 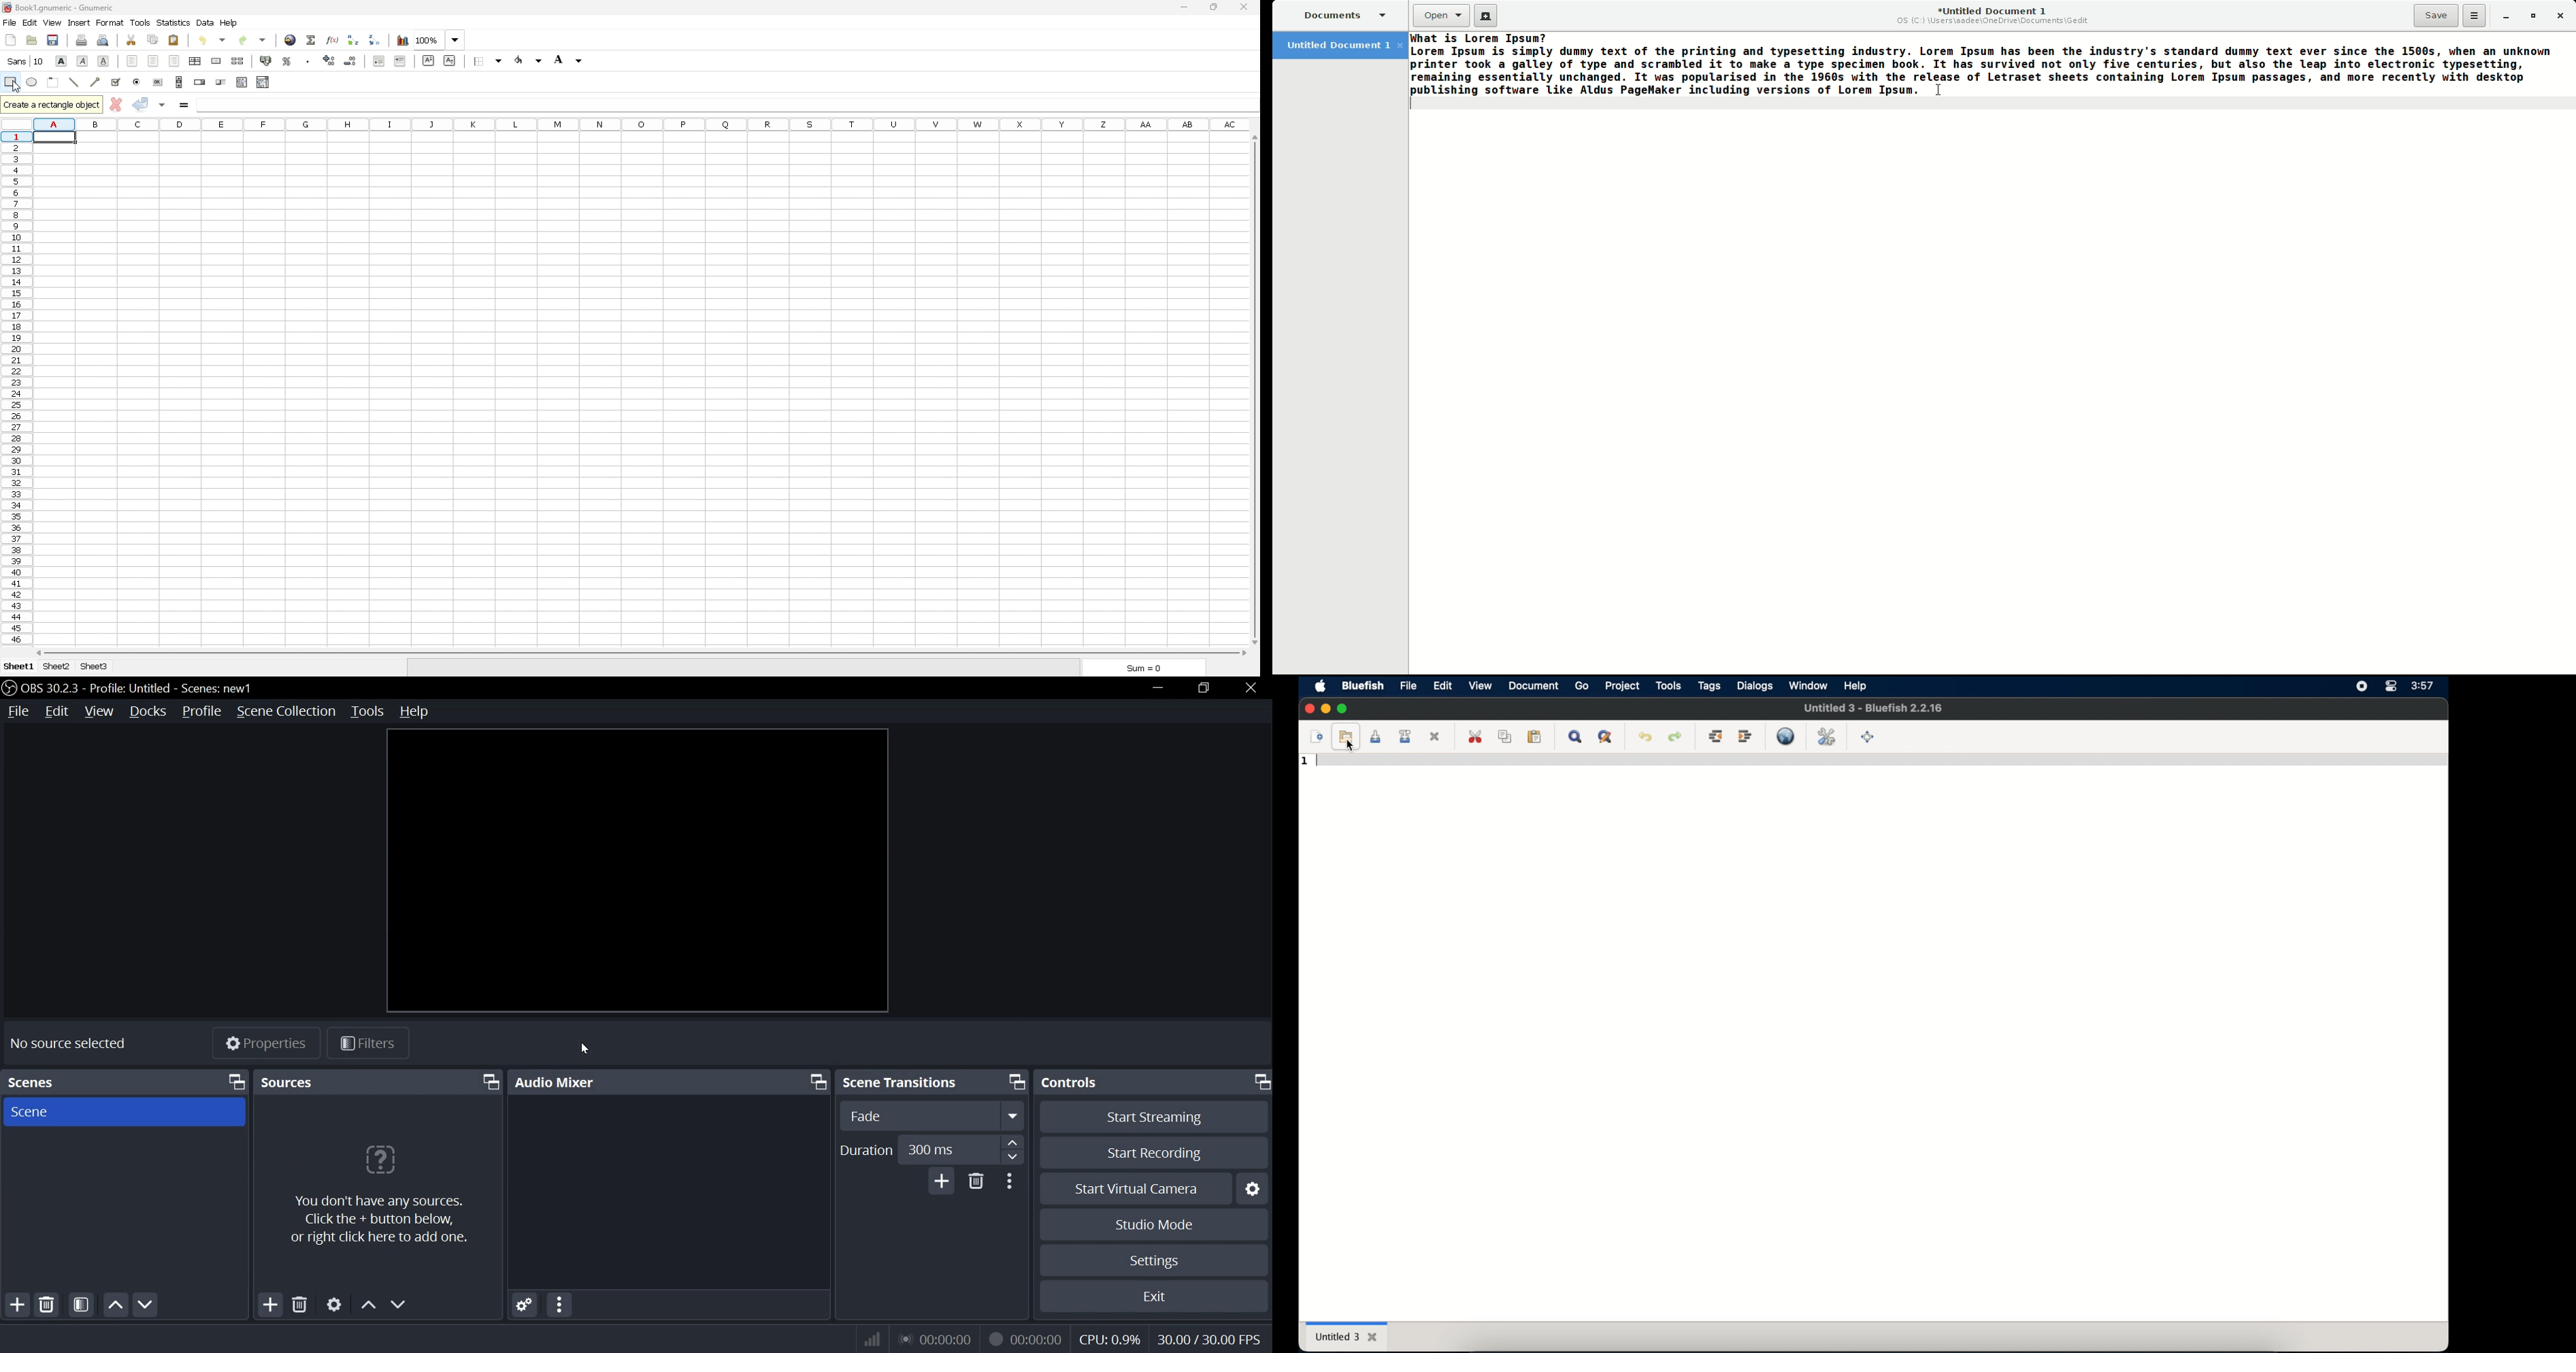 I want to click on You don't have any sources.
Click the + button below,
or right click here to add one., so click(x=388, y=1220).